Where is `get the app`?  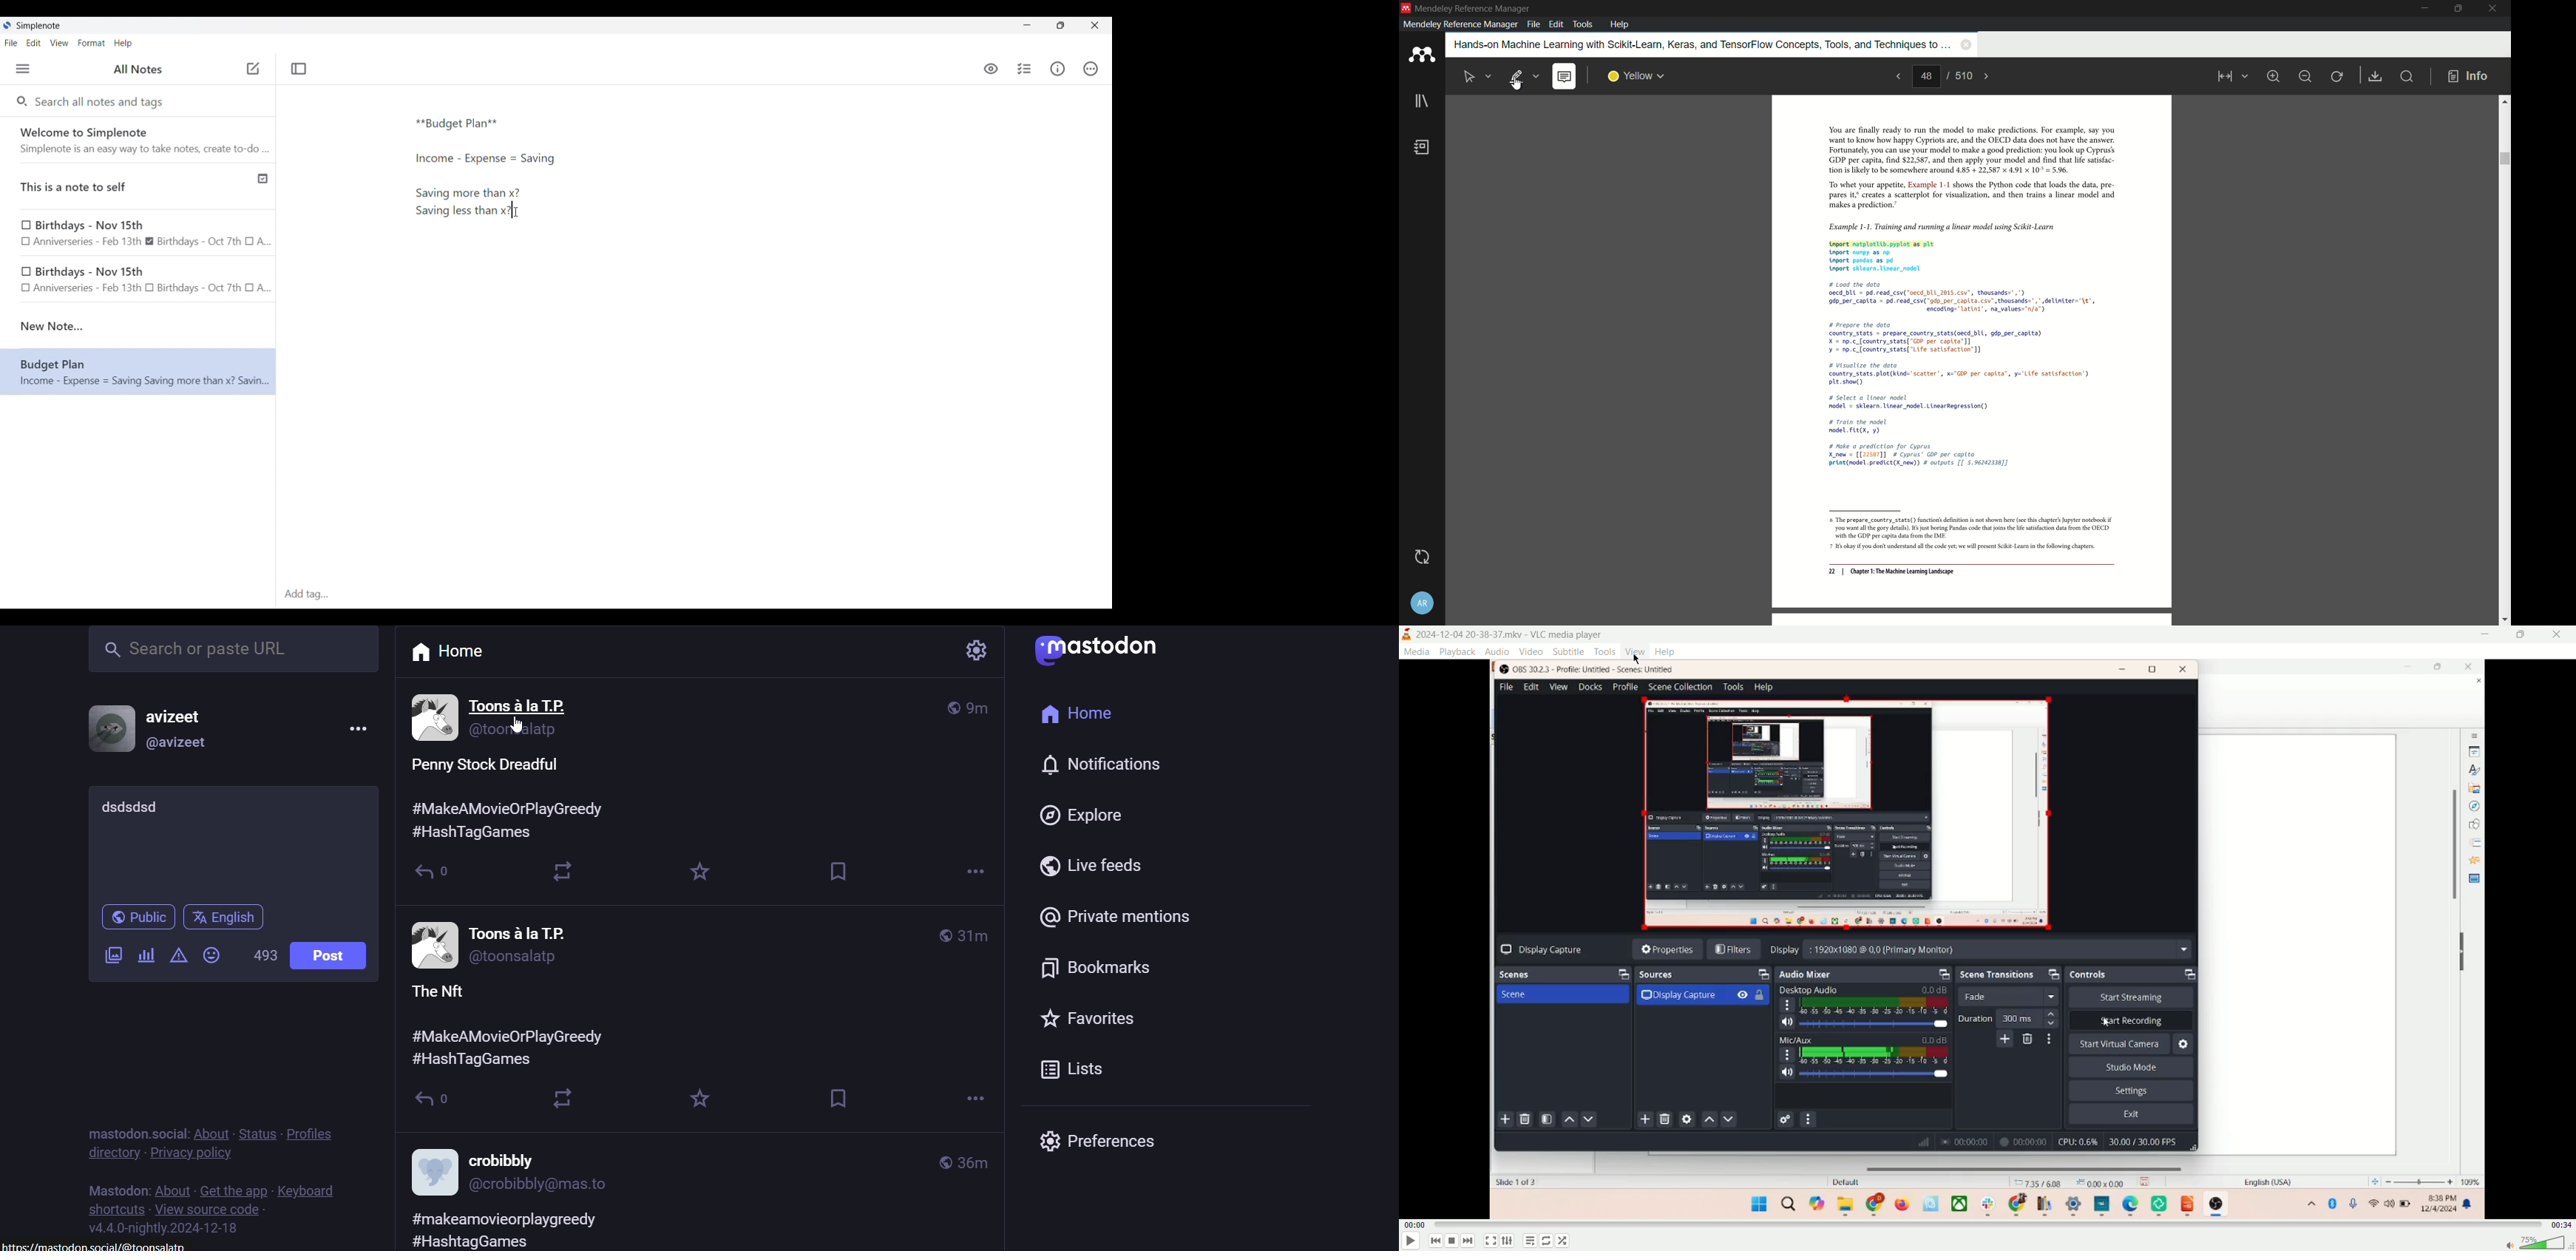 get the app is located at coordinates (230, 1188).